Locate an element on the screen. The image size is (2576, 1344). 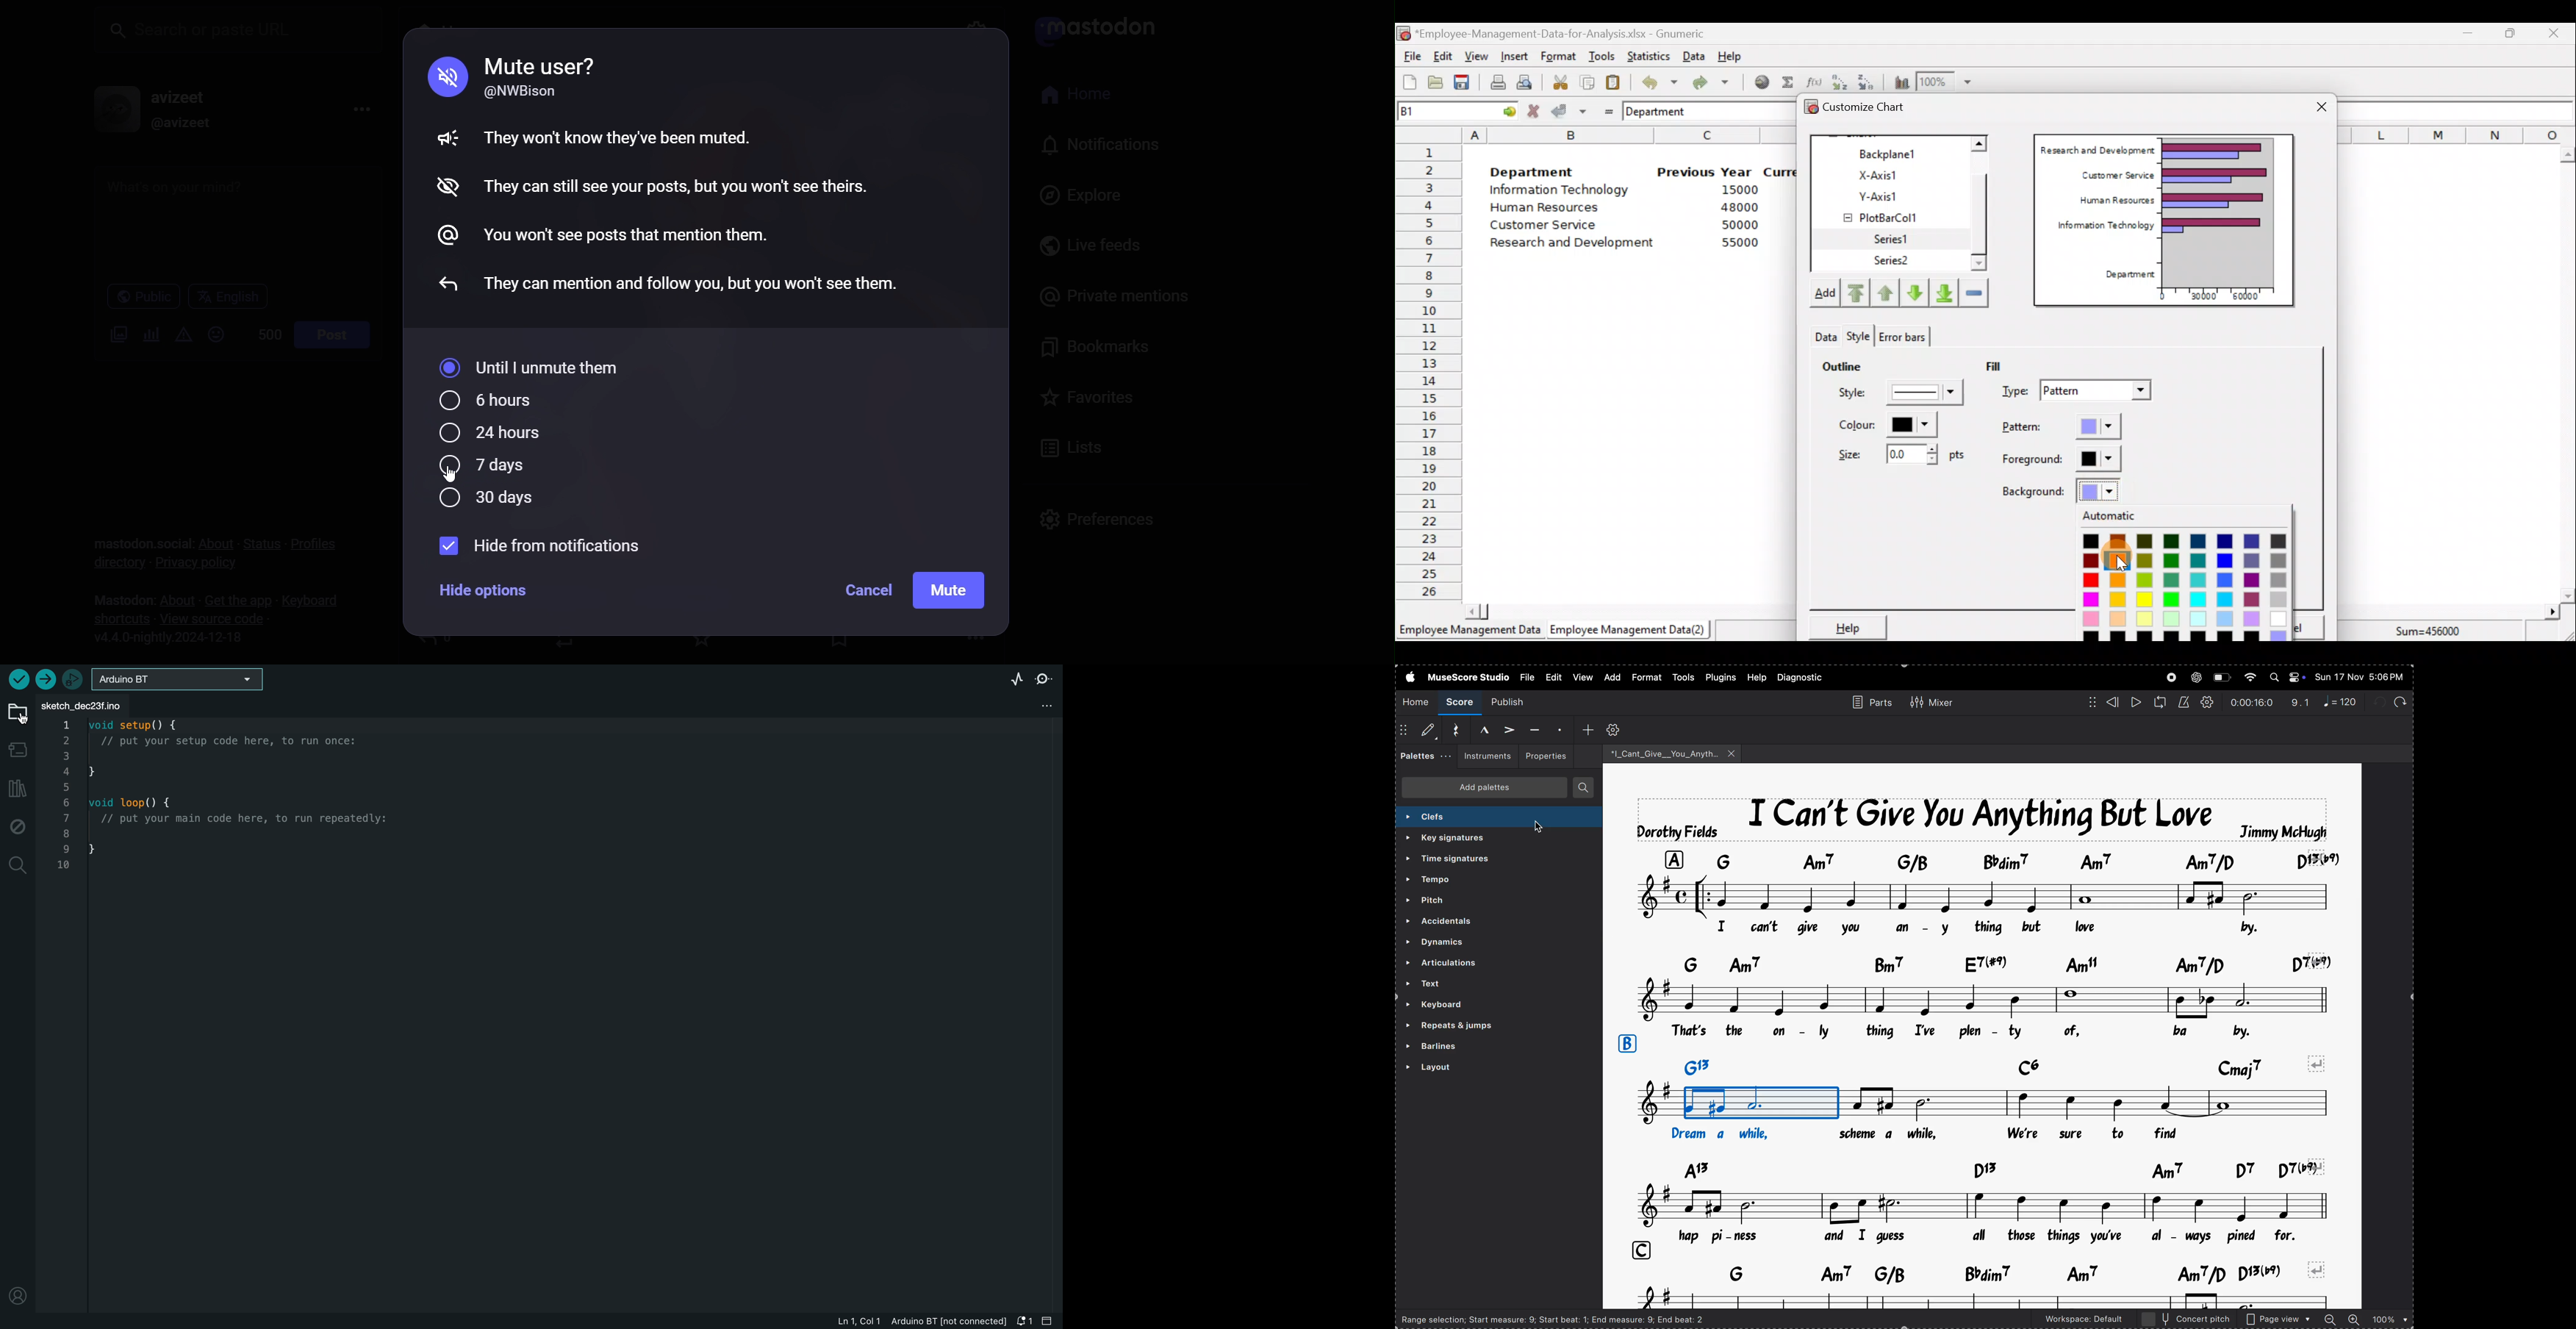
plugins is located at coordinates (1721, 677).